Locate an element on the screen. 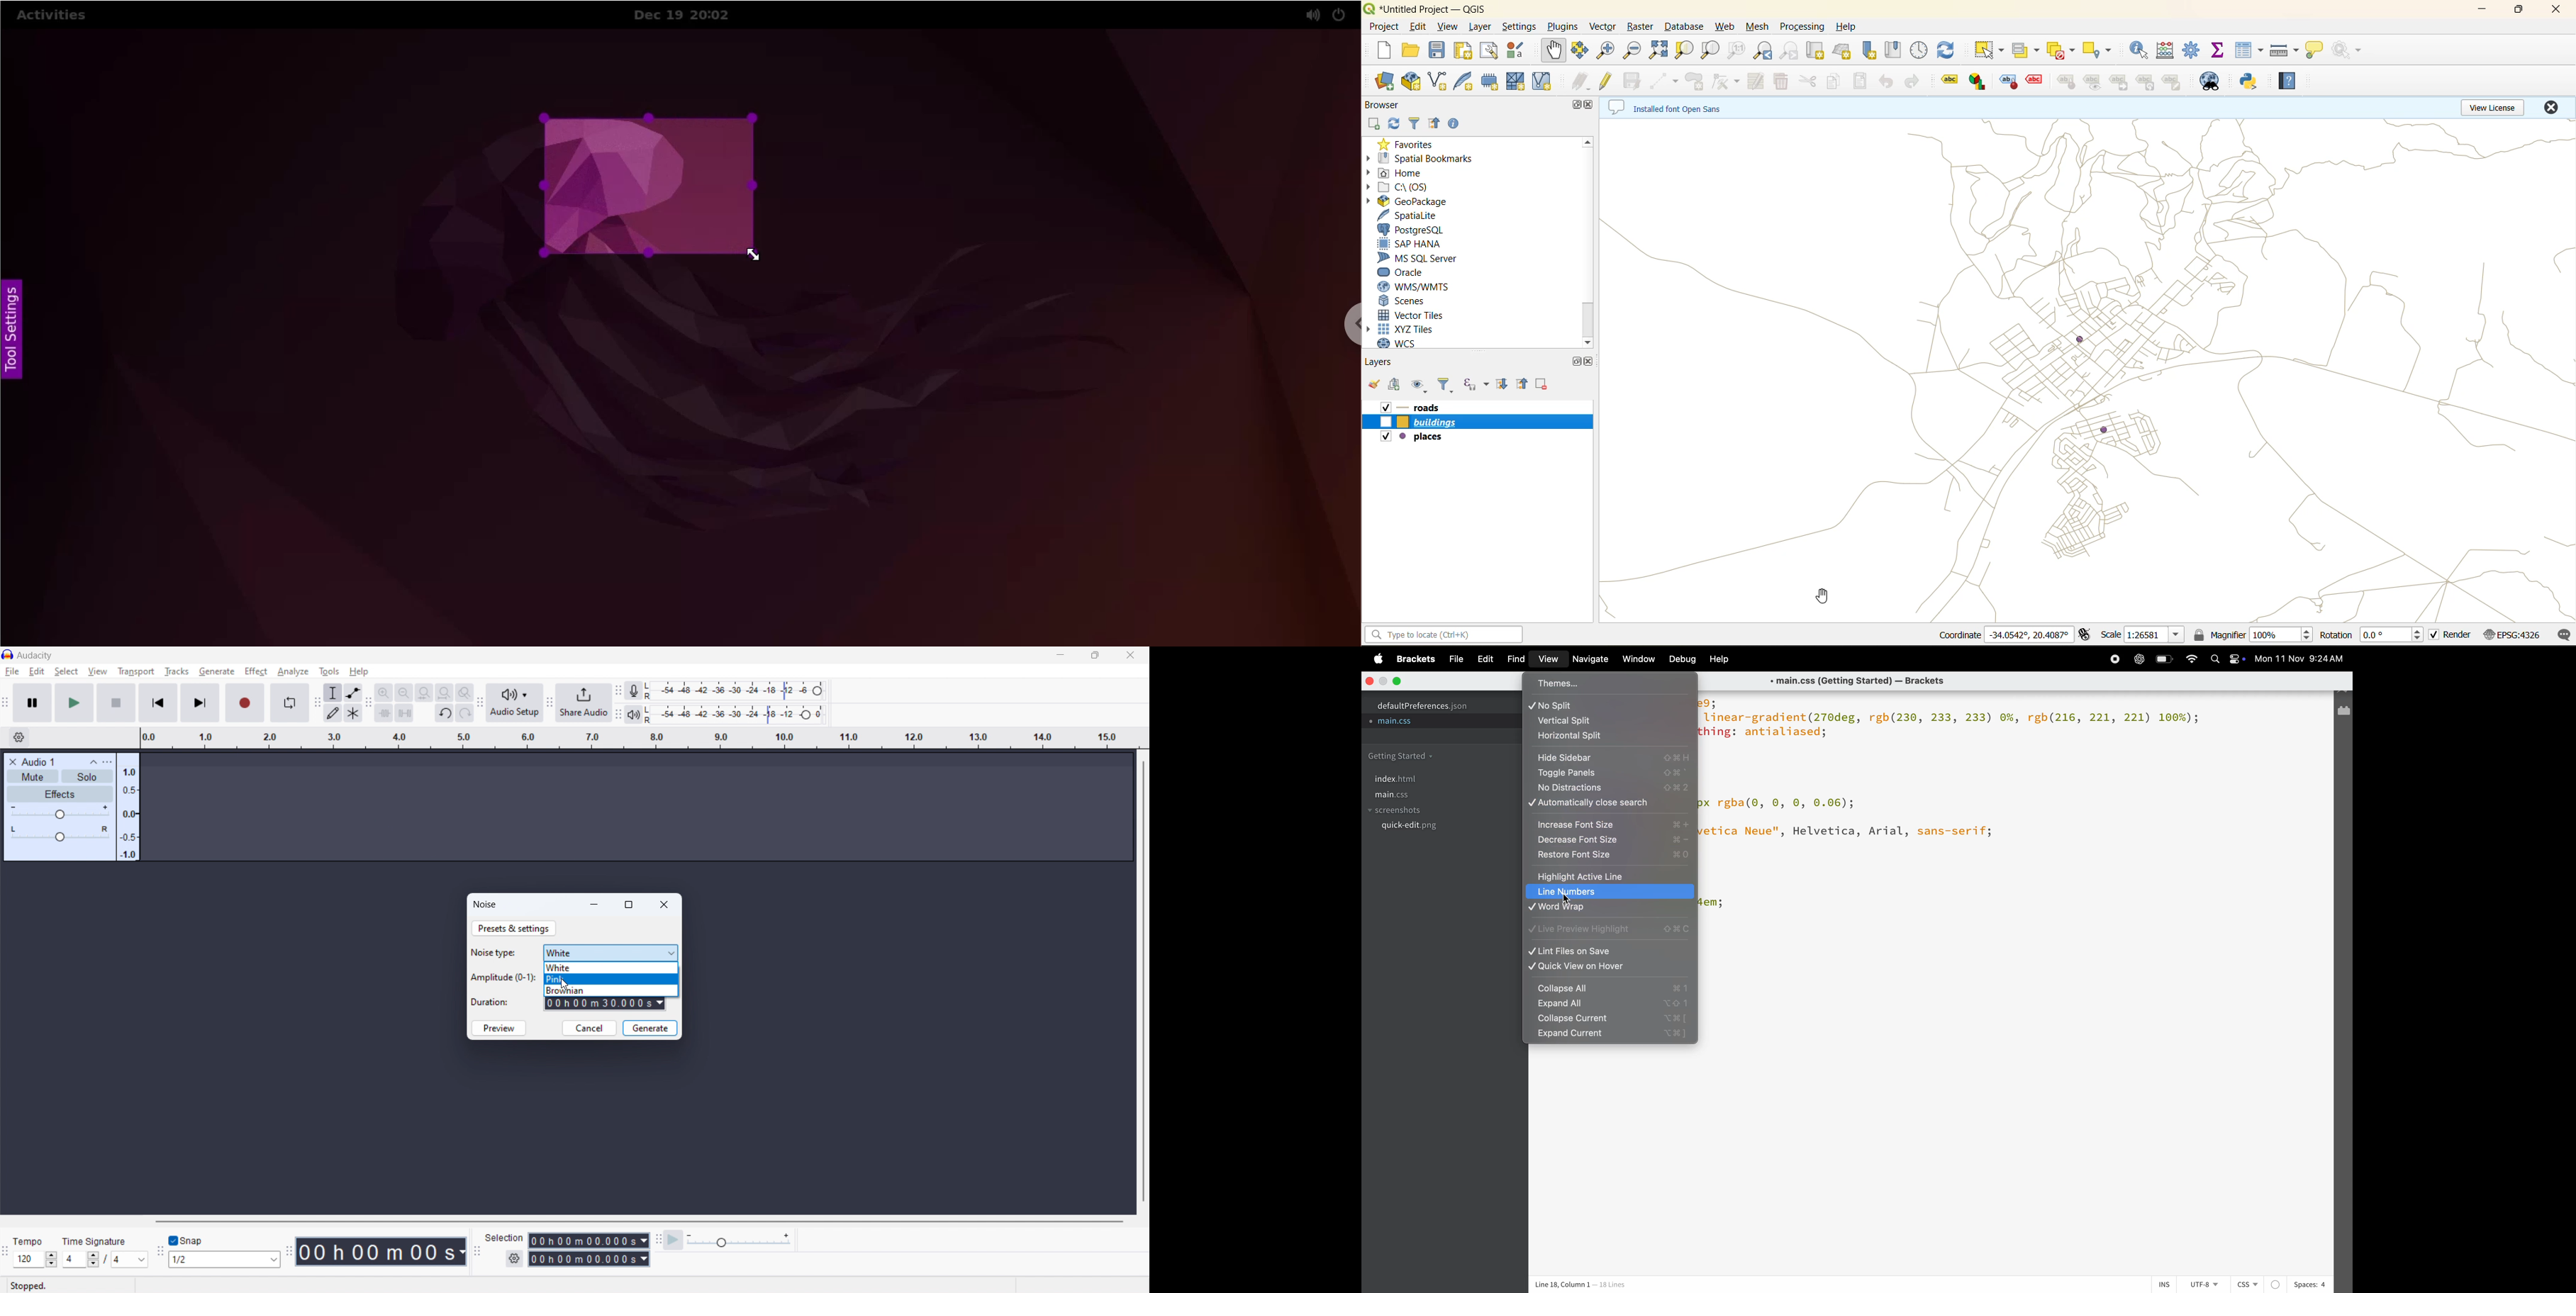 The width and height of the screenshot is (2576, 1316). select snapping is located at coordinates (226, 1259).